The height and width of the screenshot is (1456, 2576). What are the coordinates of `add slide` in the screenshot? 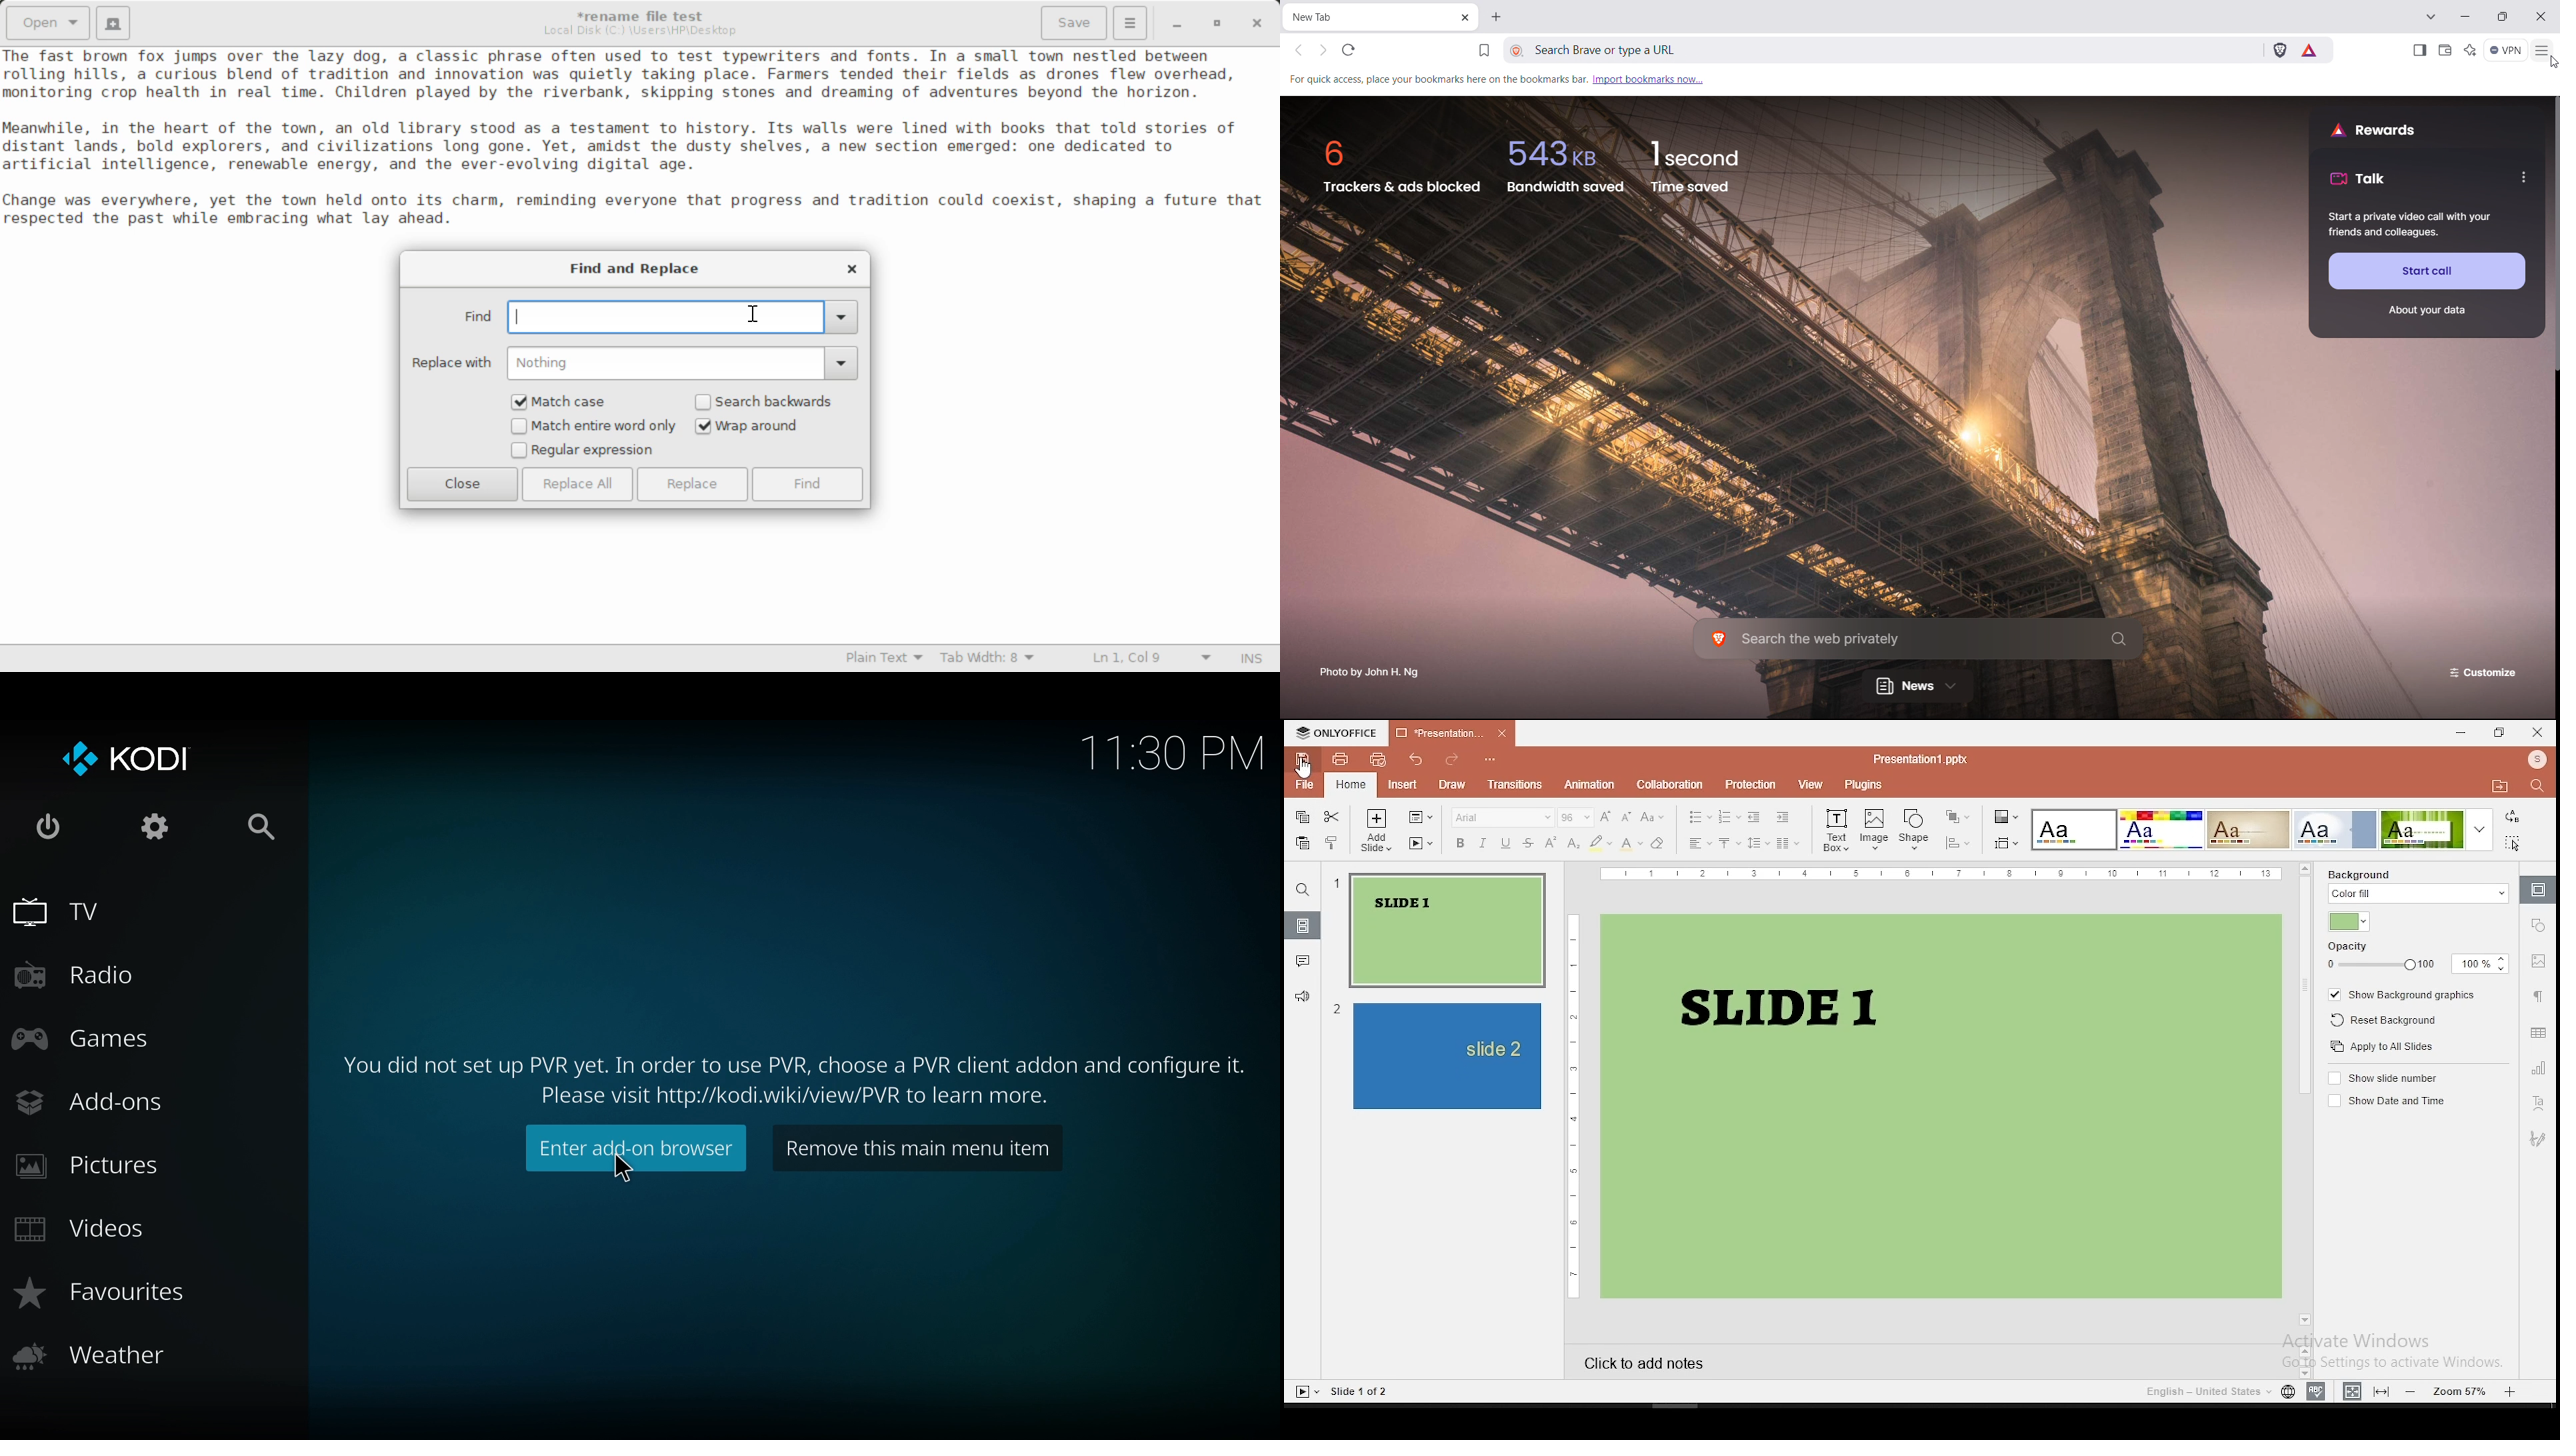 It's located at (1375, 818).